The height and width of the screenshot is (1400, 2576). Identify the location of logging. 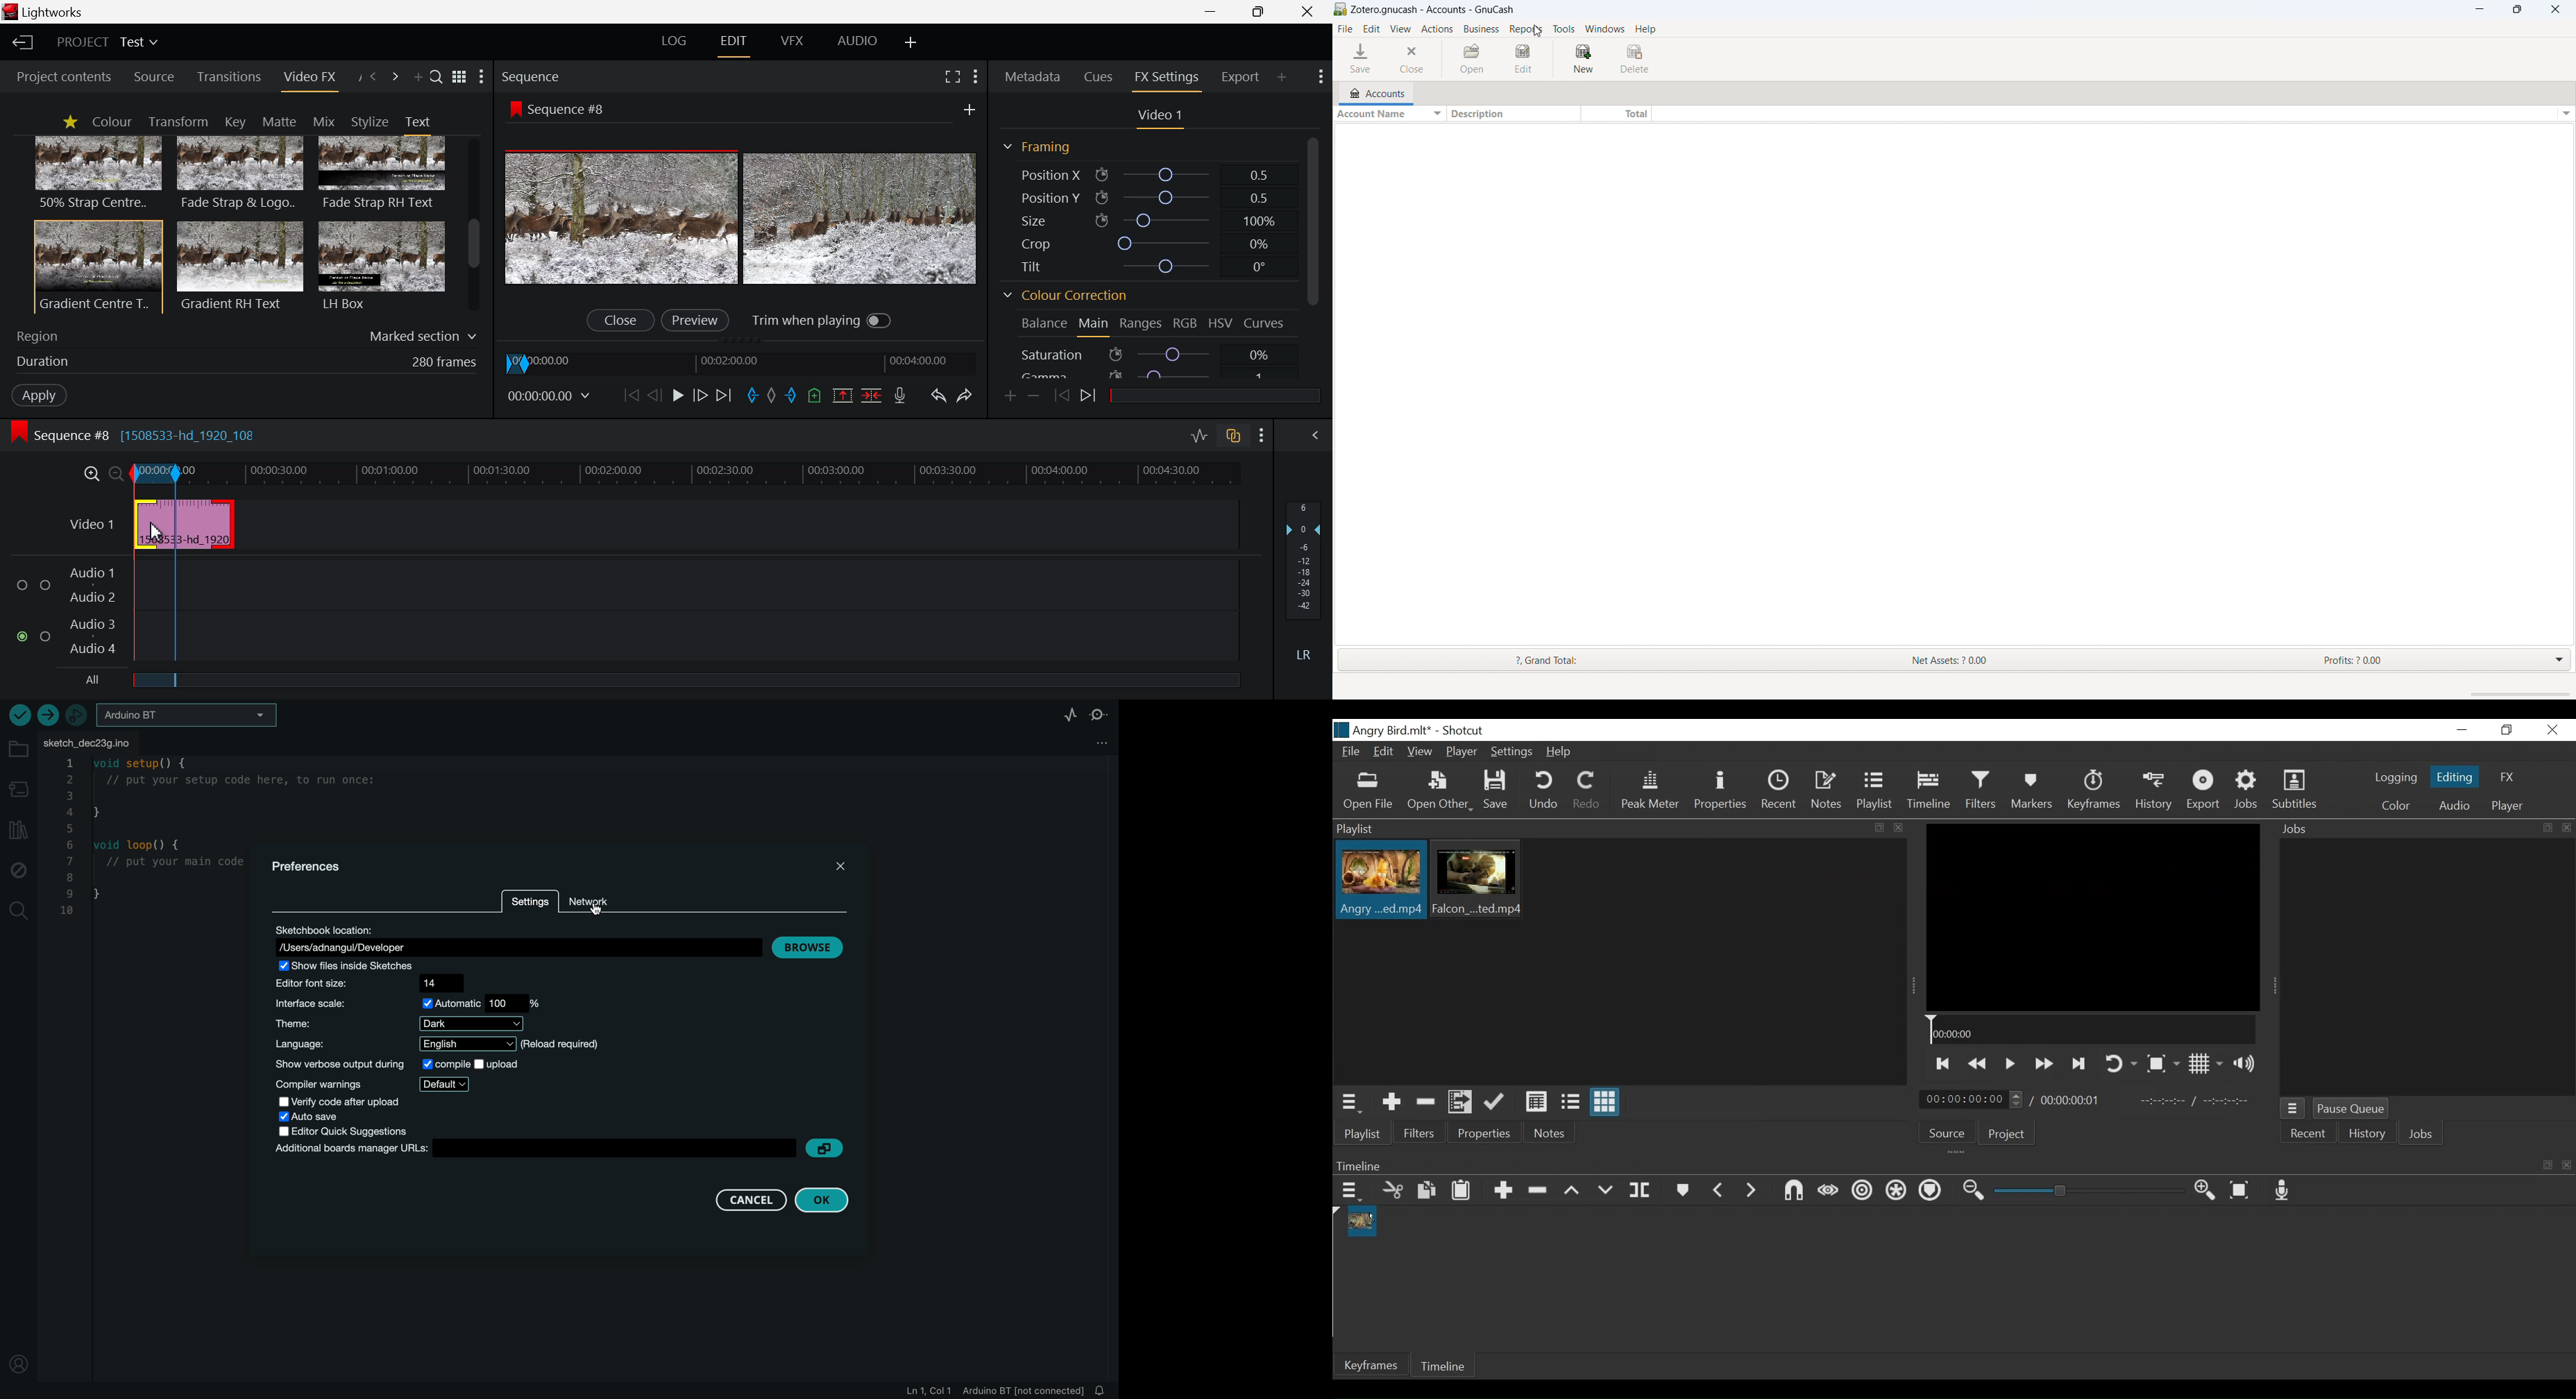
(2396, 779).